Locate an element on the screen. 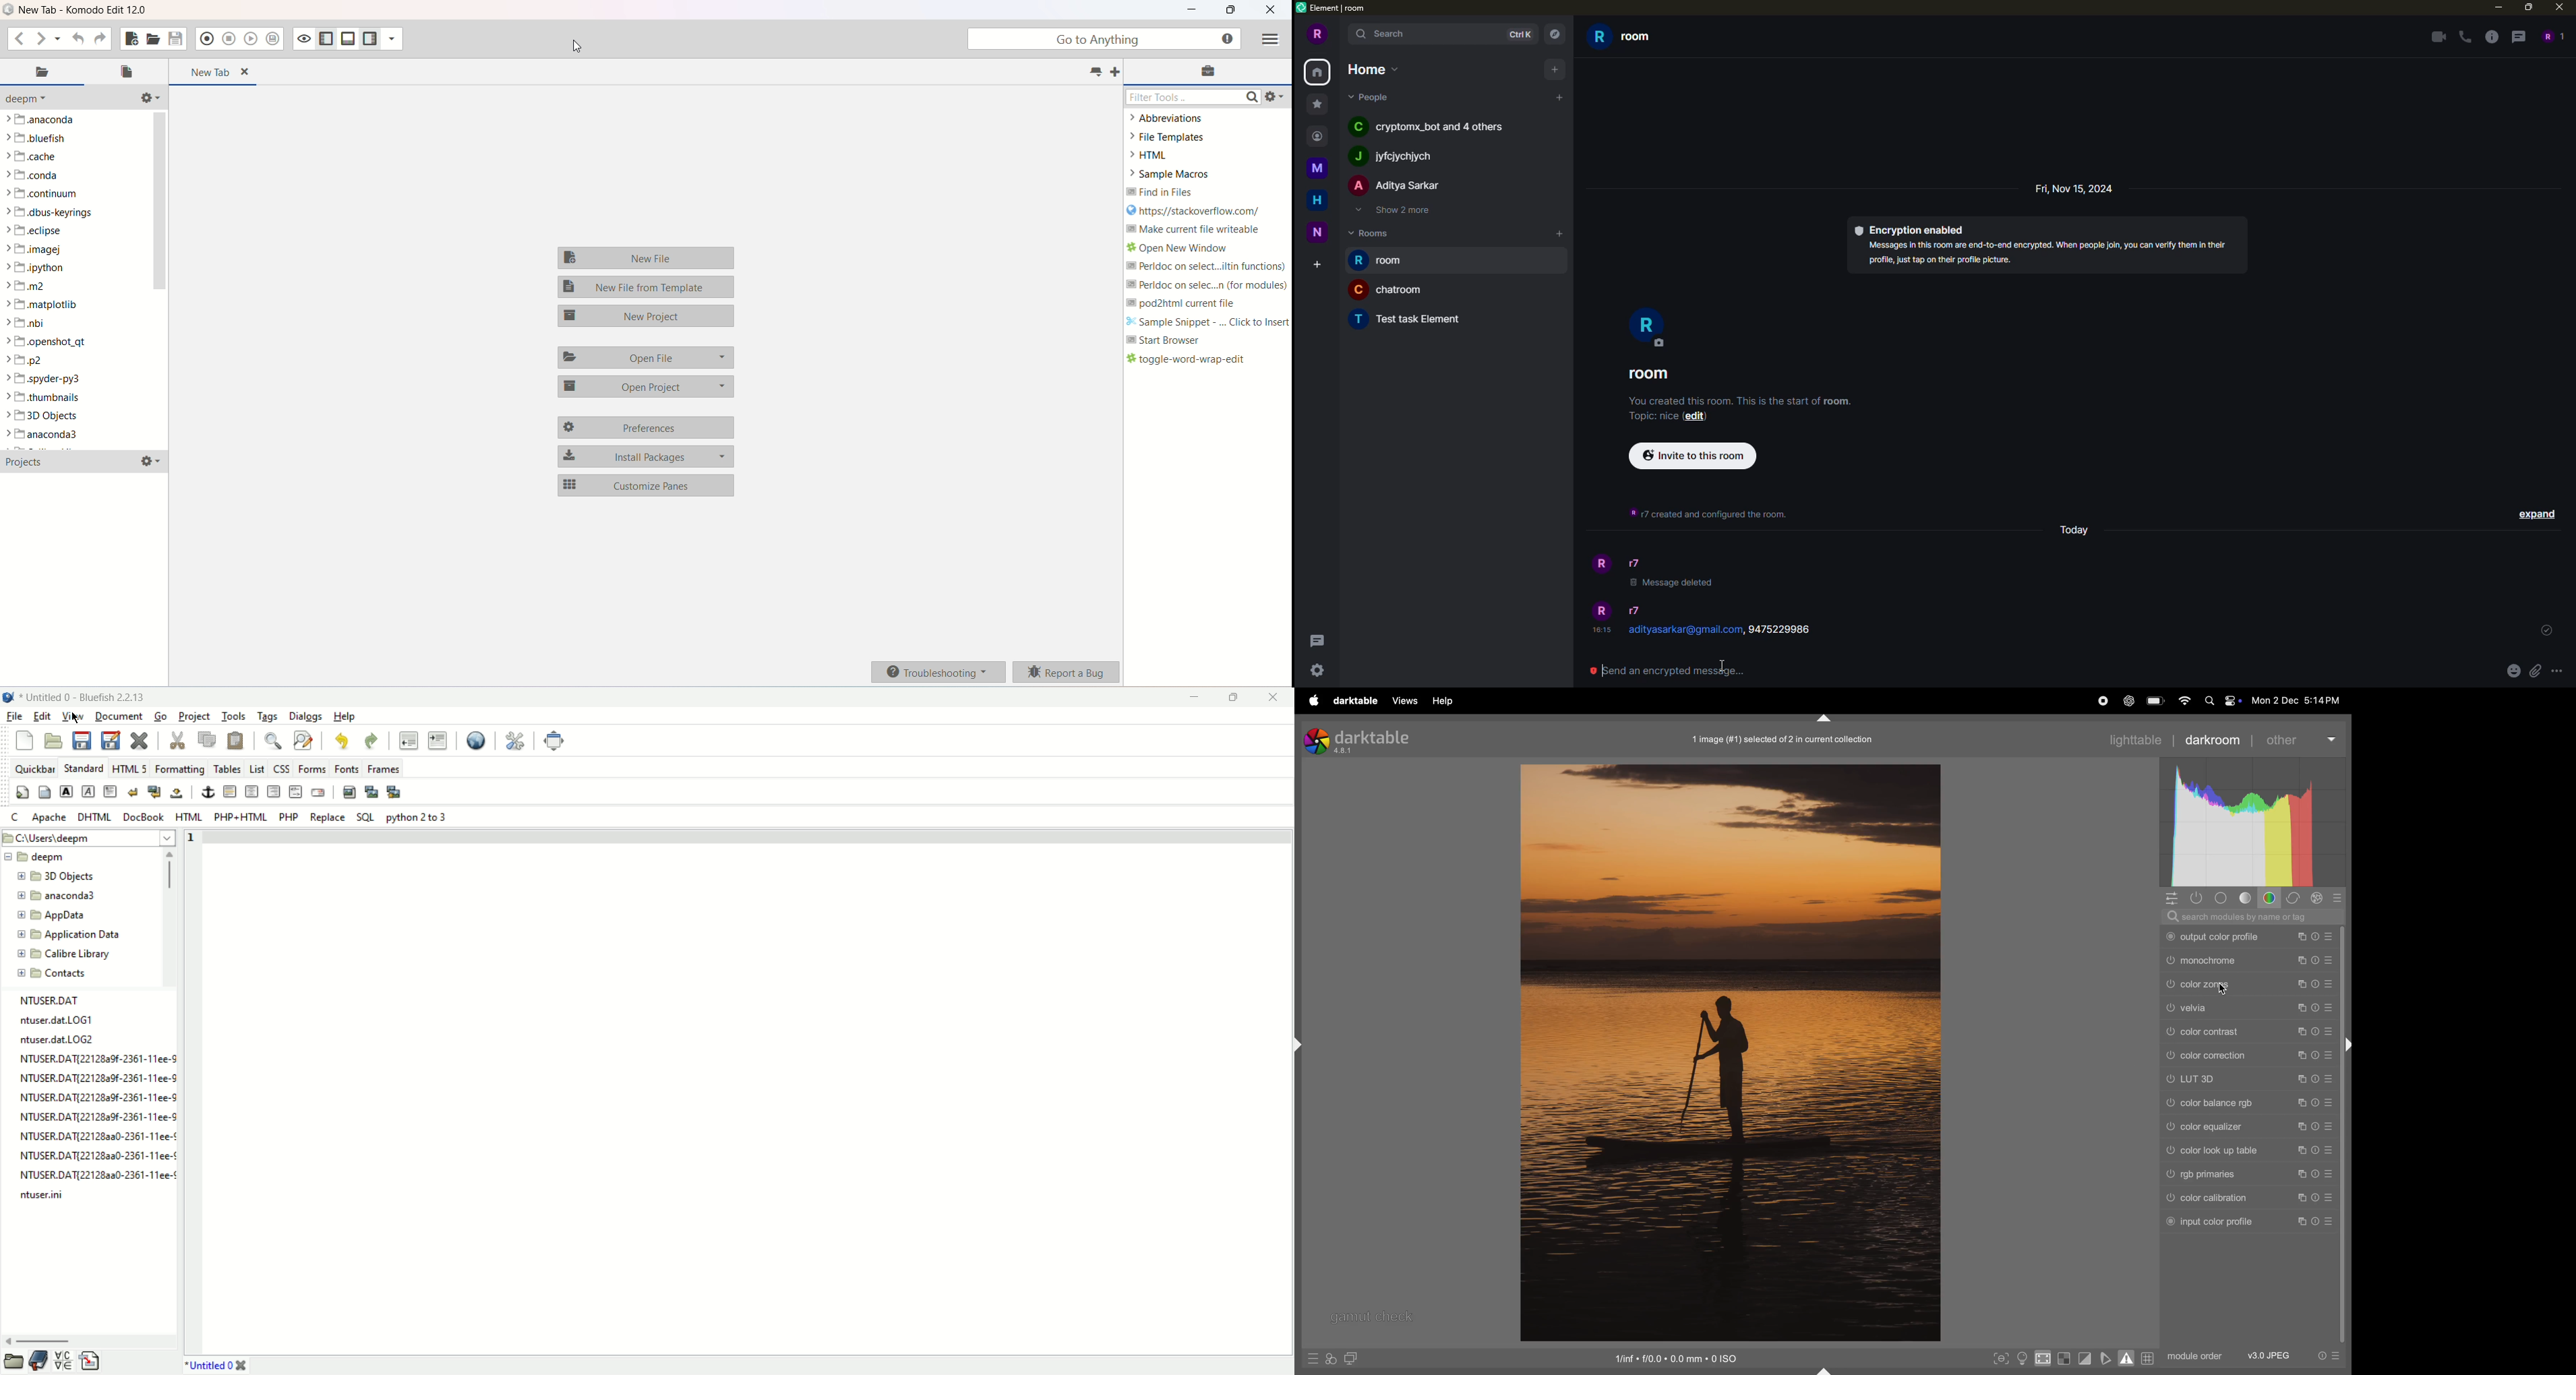 This screenshot has height=1400, width=2576. toggle clipping indications is located at coordinates (2086, 1359).